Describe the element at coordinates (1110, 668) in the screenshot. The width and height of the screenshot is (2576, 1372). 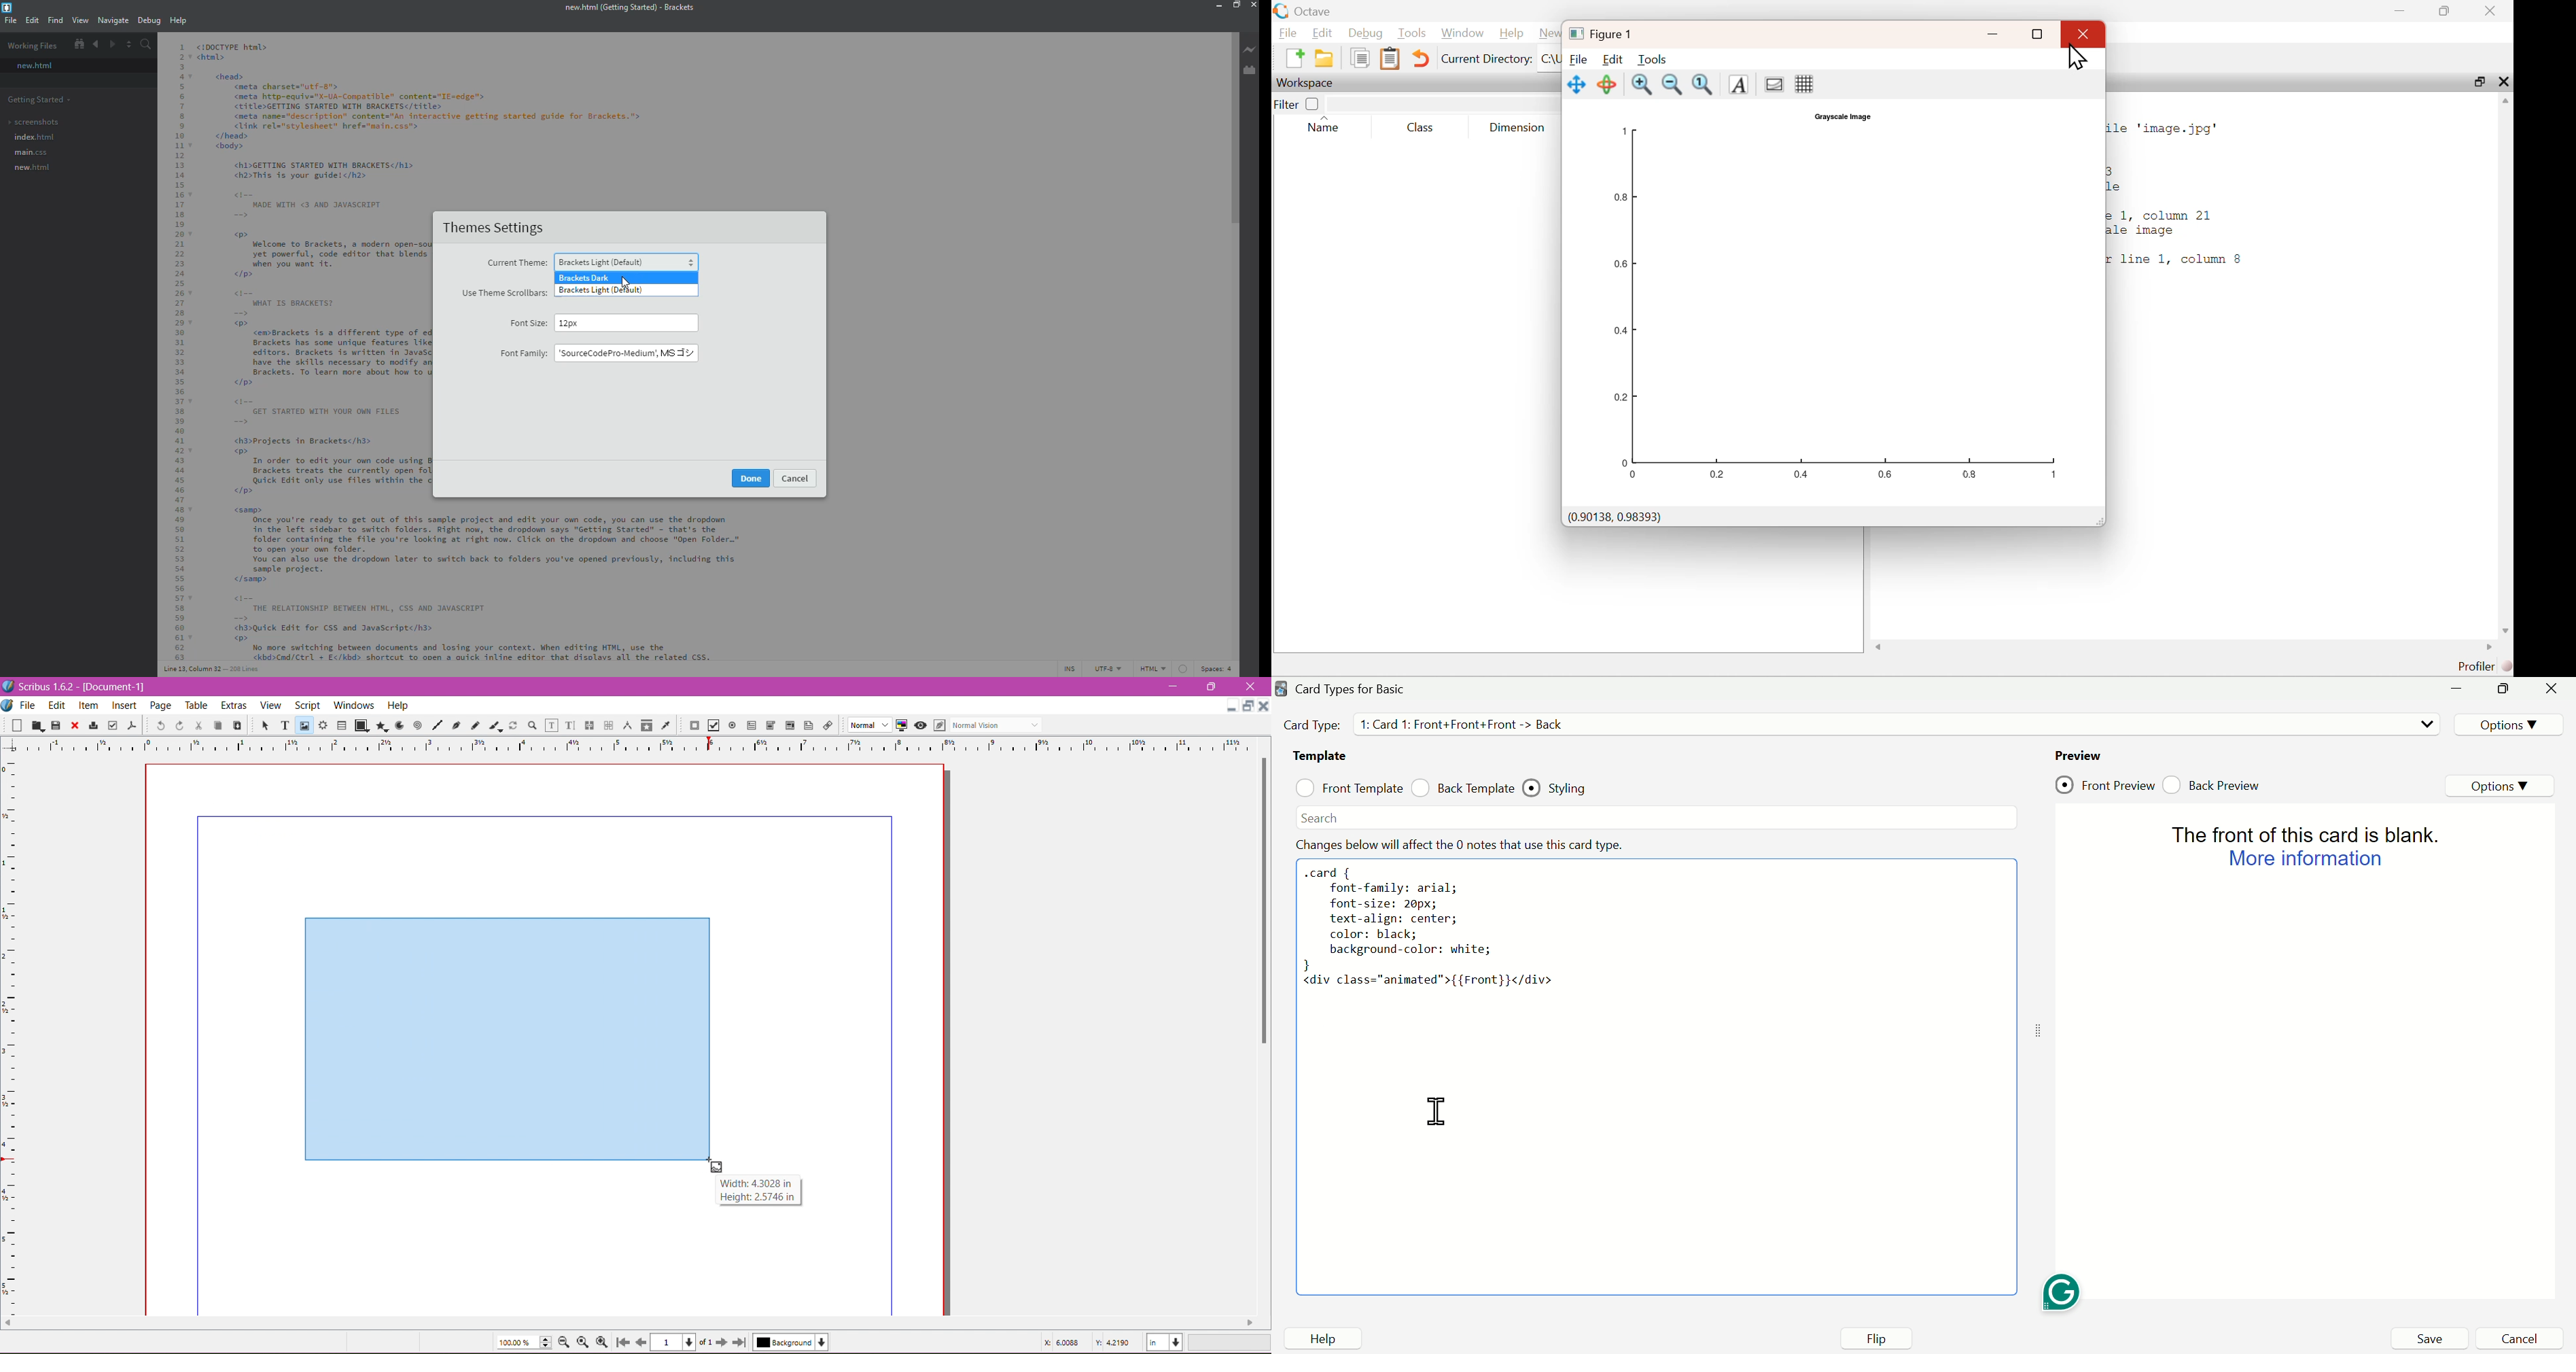
I see `utf` at that location.